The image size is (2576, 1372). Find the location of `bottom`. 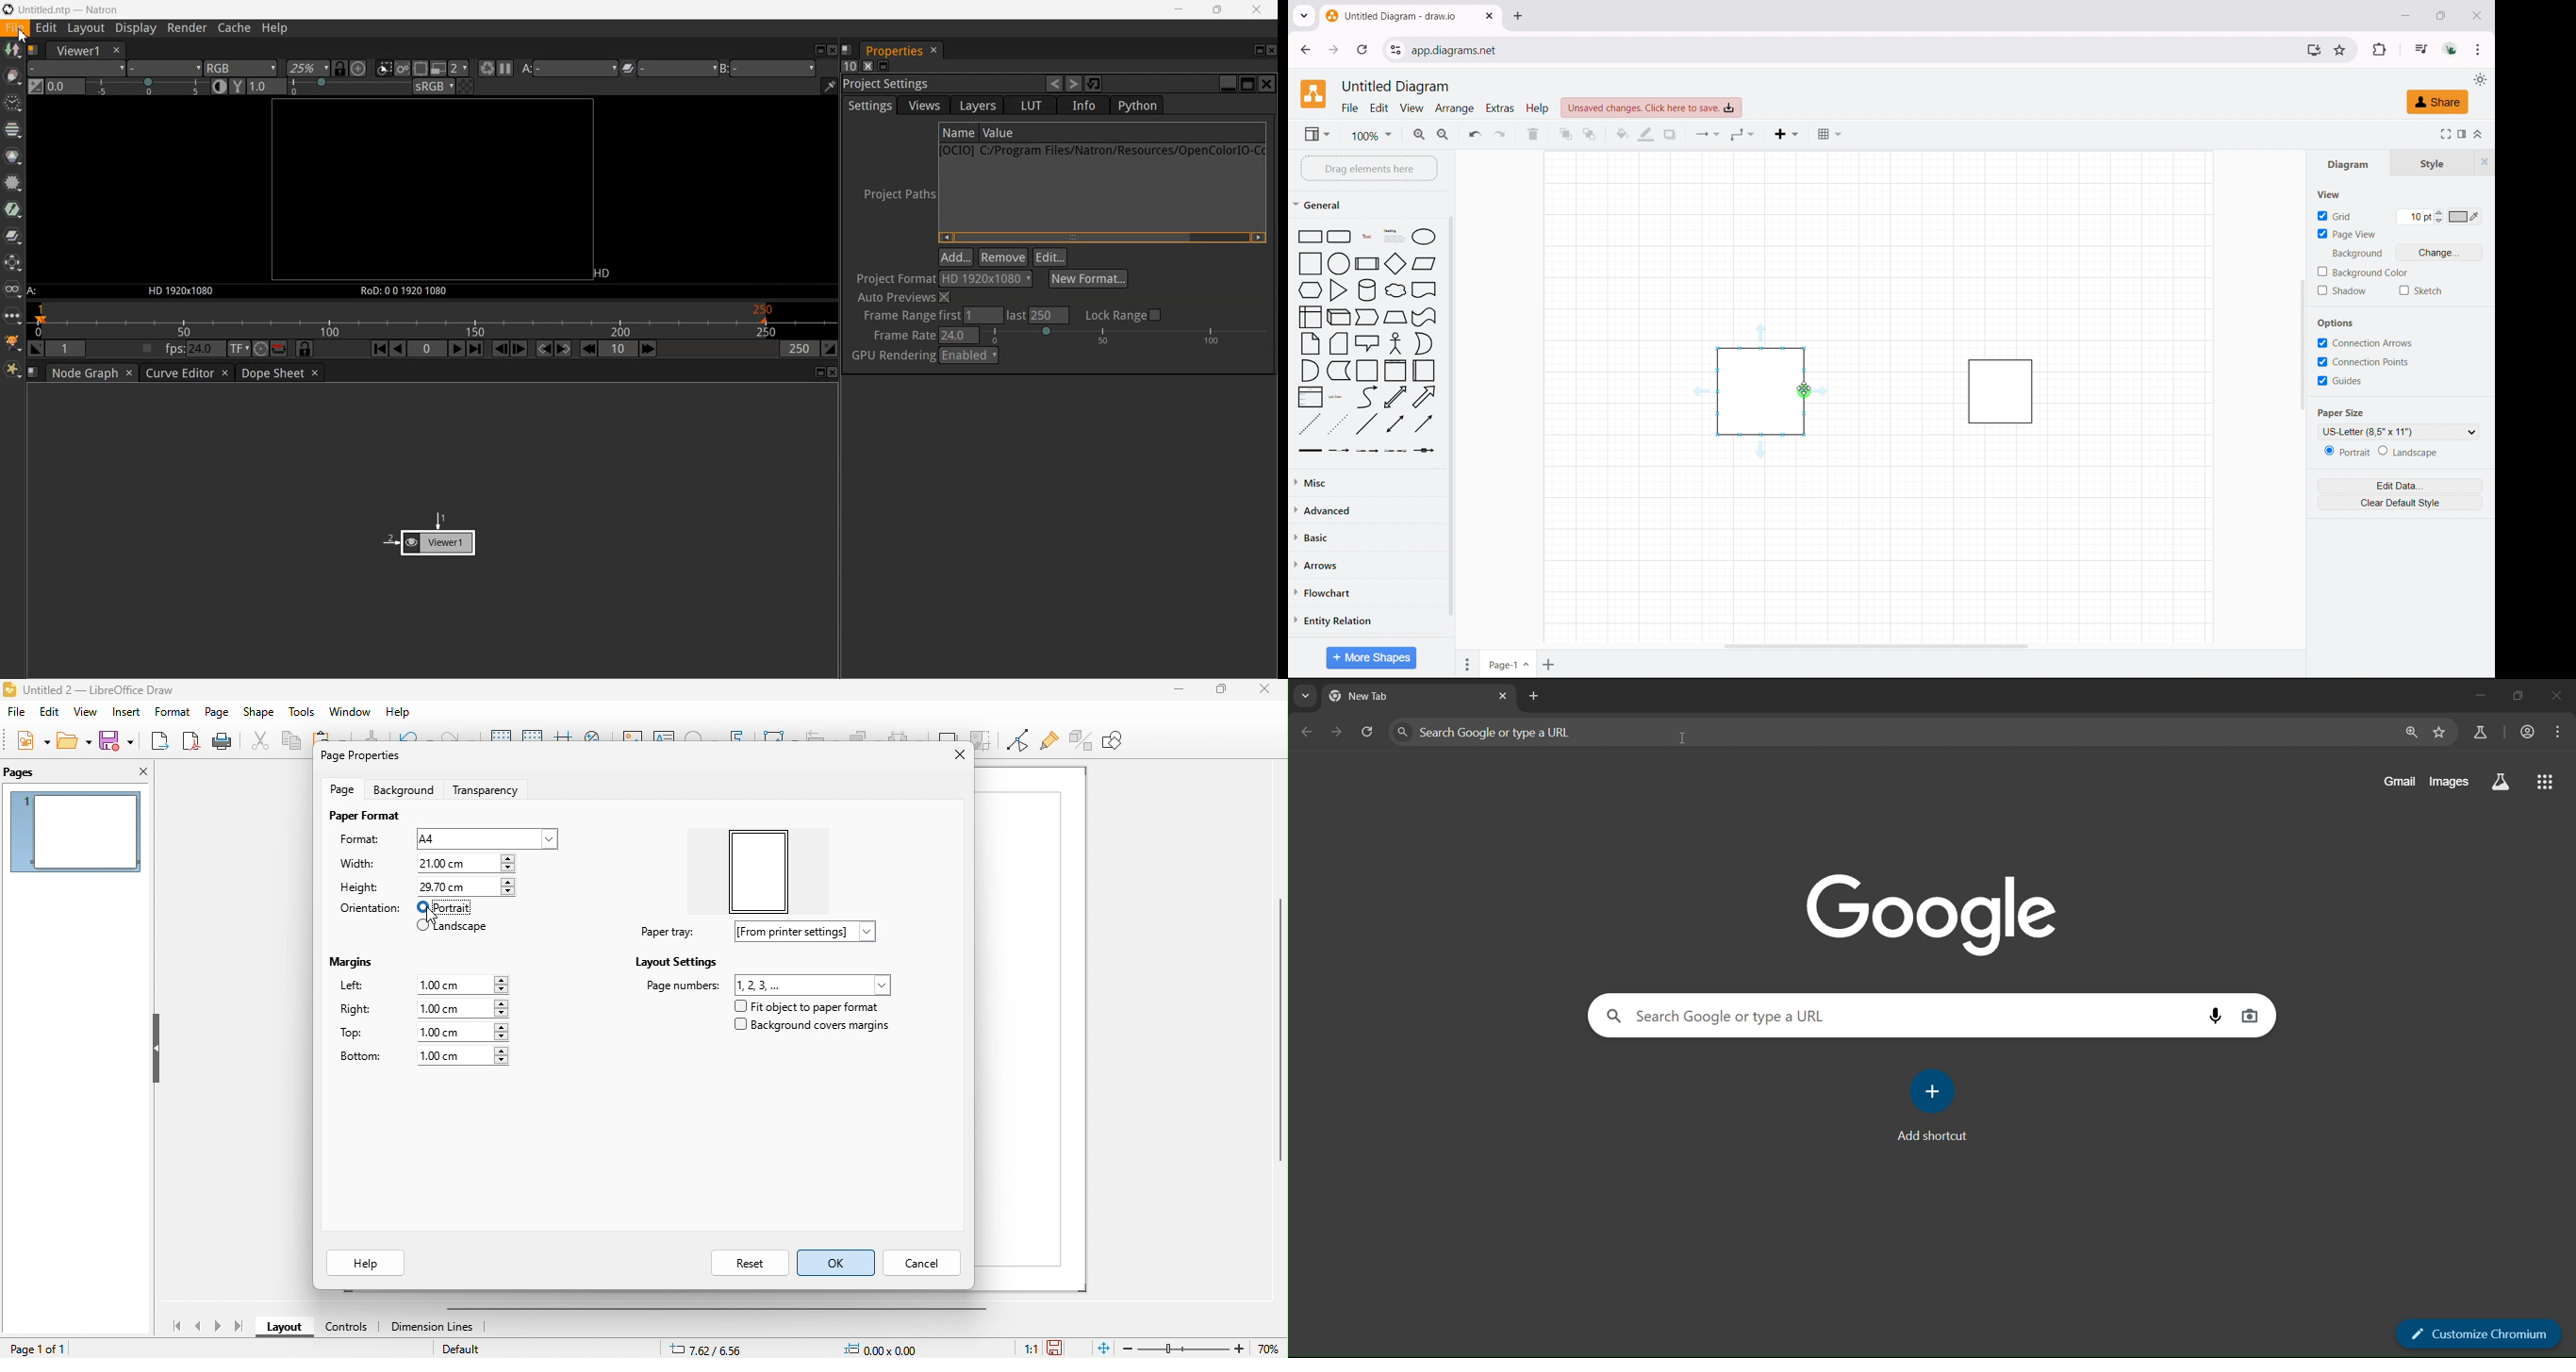

bottom is located at coordinates (419, 1057).